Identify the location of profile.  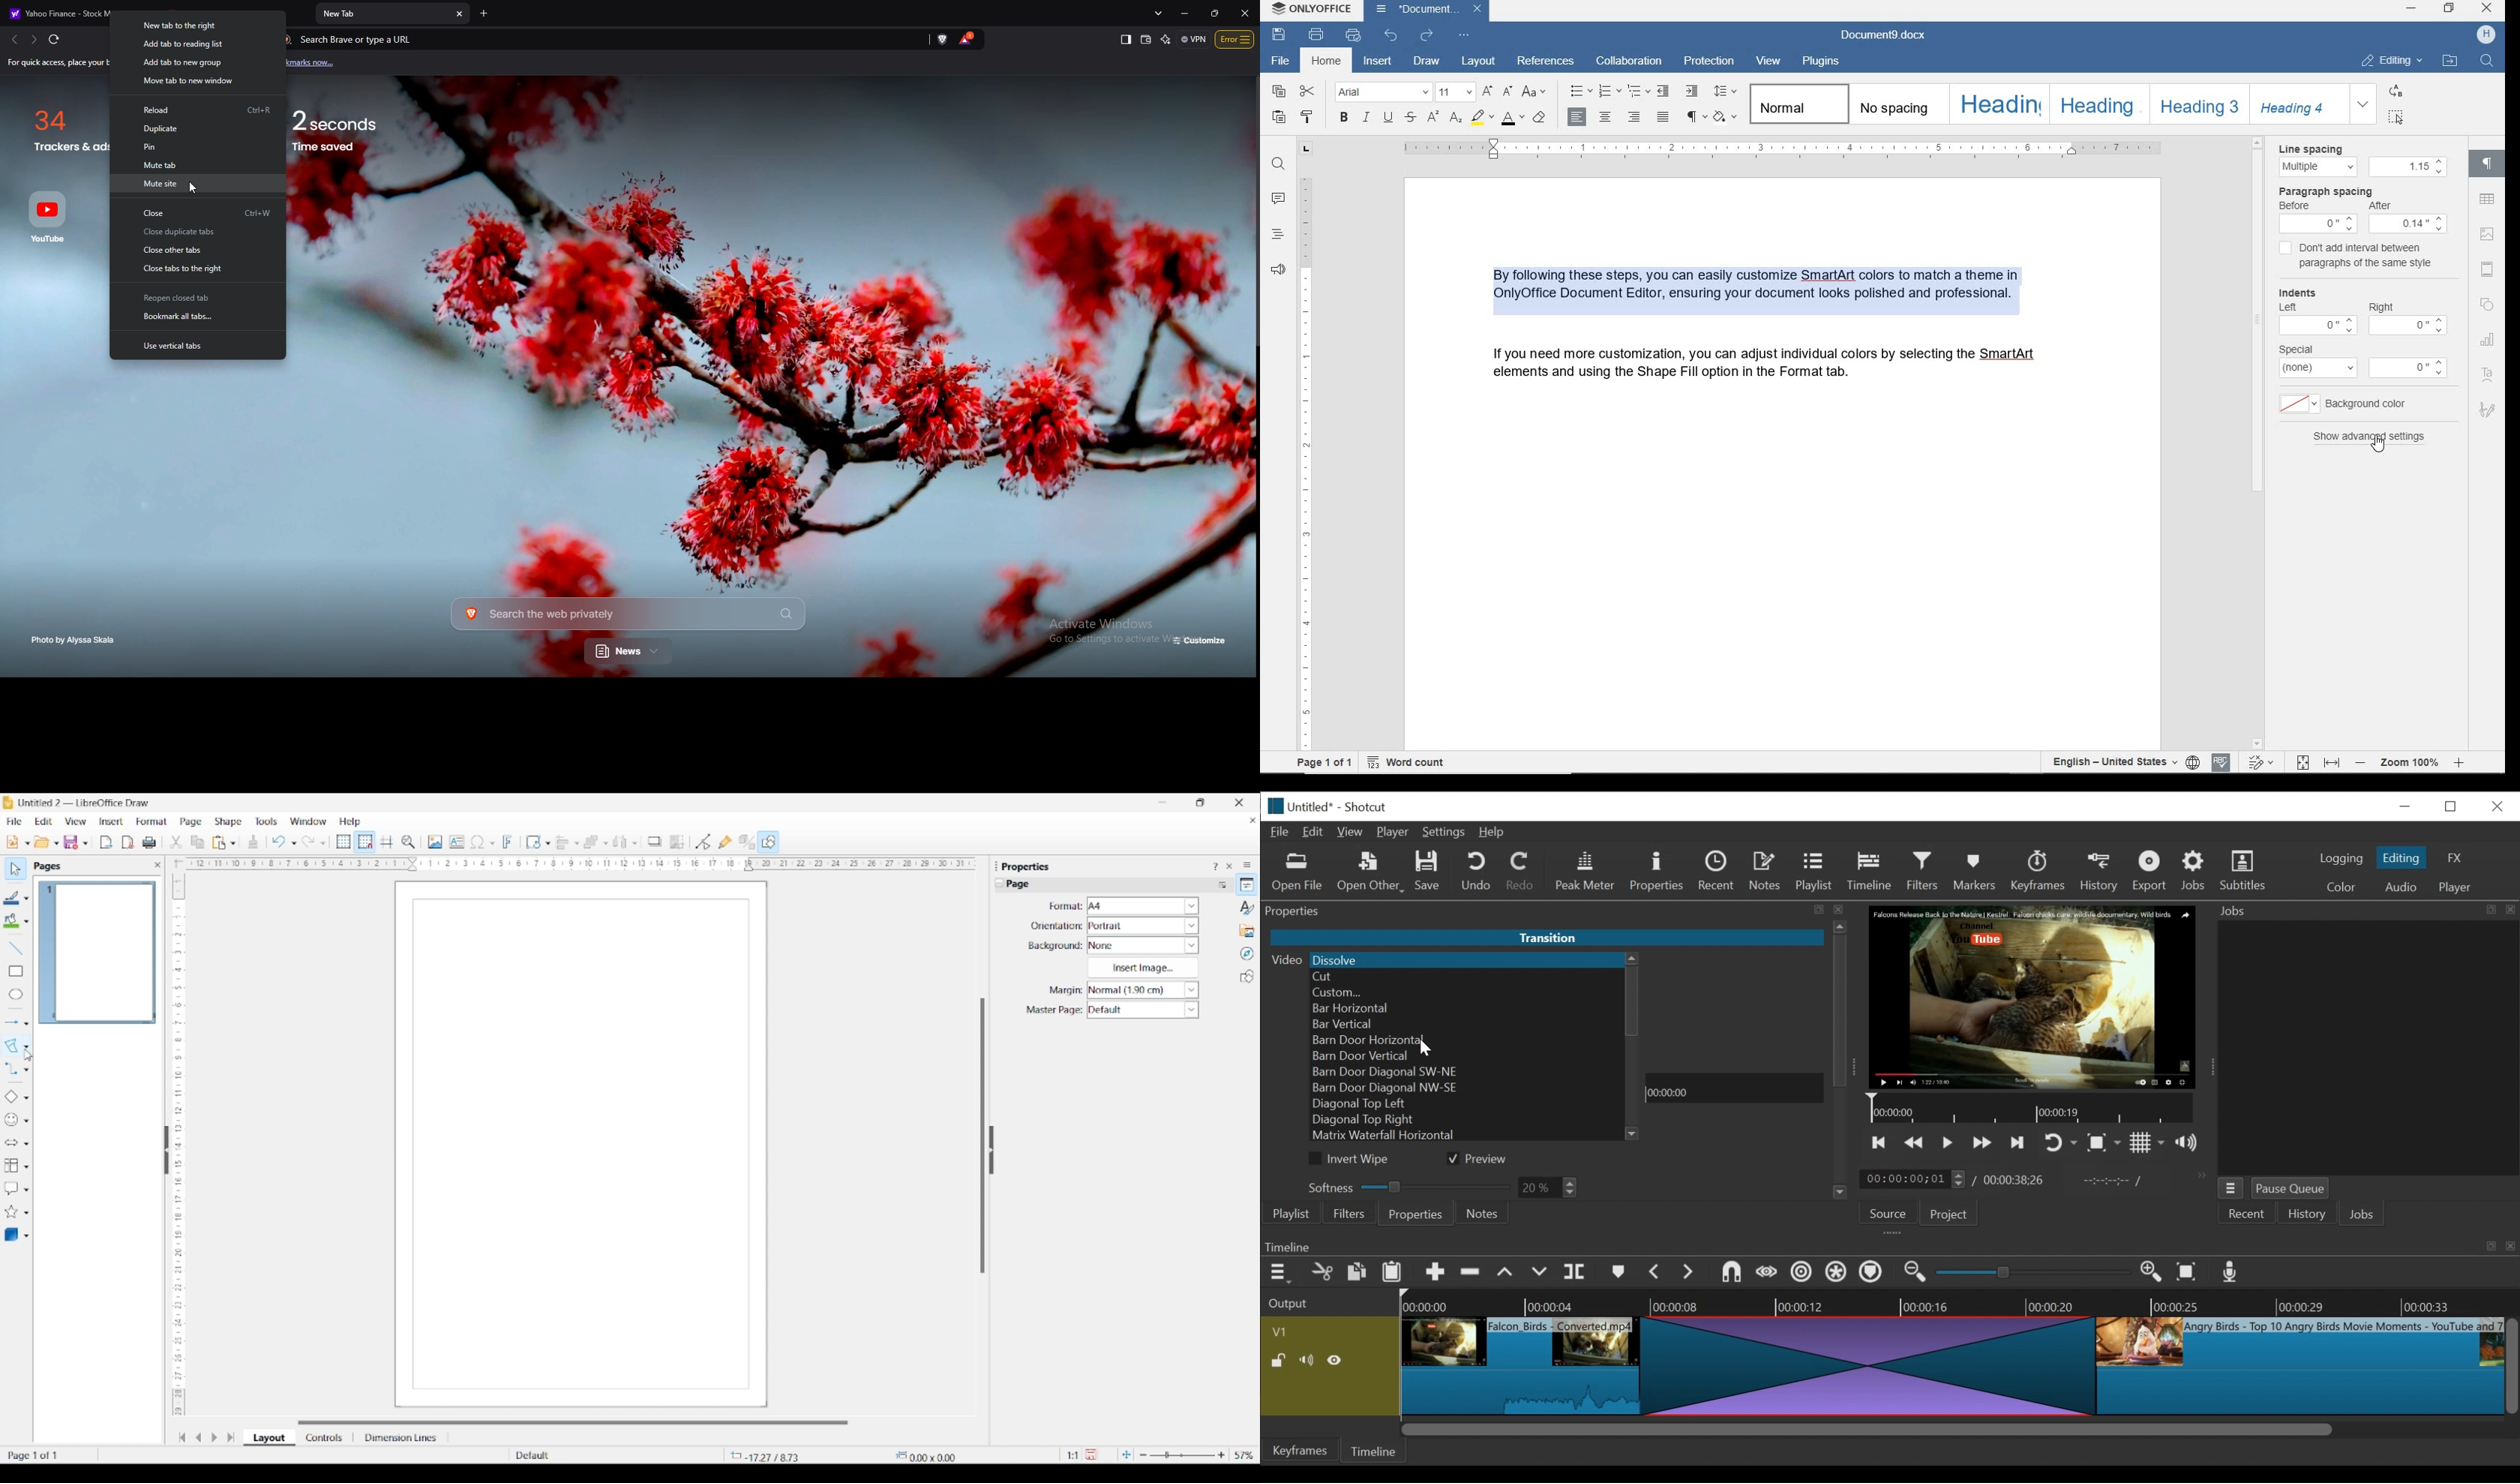
(2486, 36).